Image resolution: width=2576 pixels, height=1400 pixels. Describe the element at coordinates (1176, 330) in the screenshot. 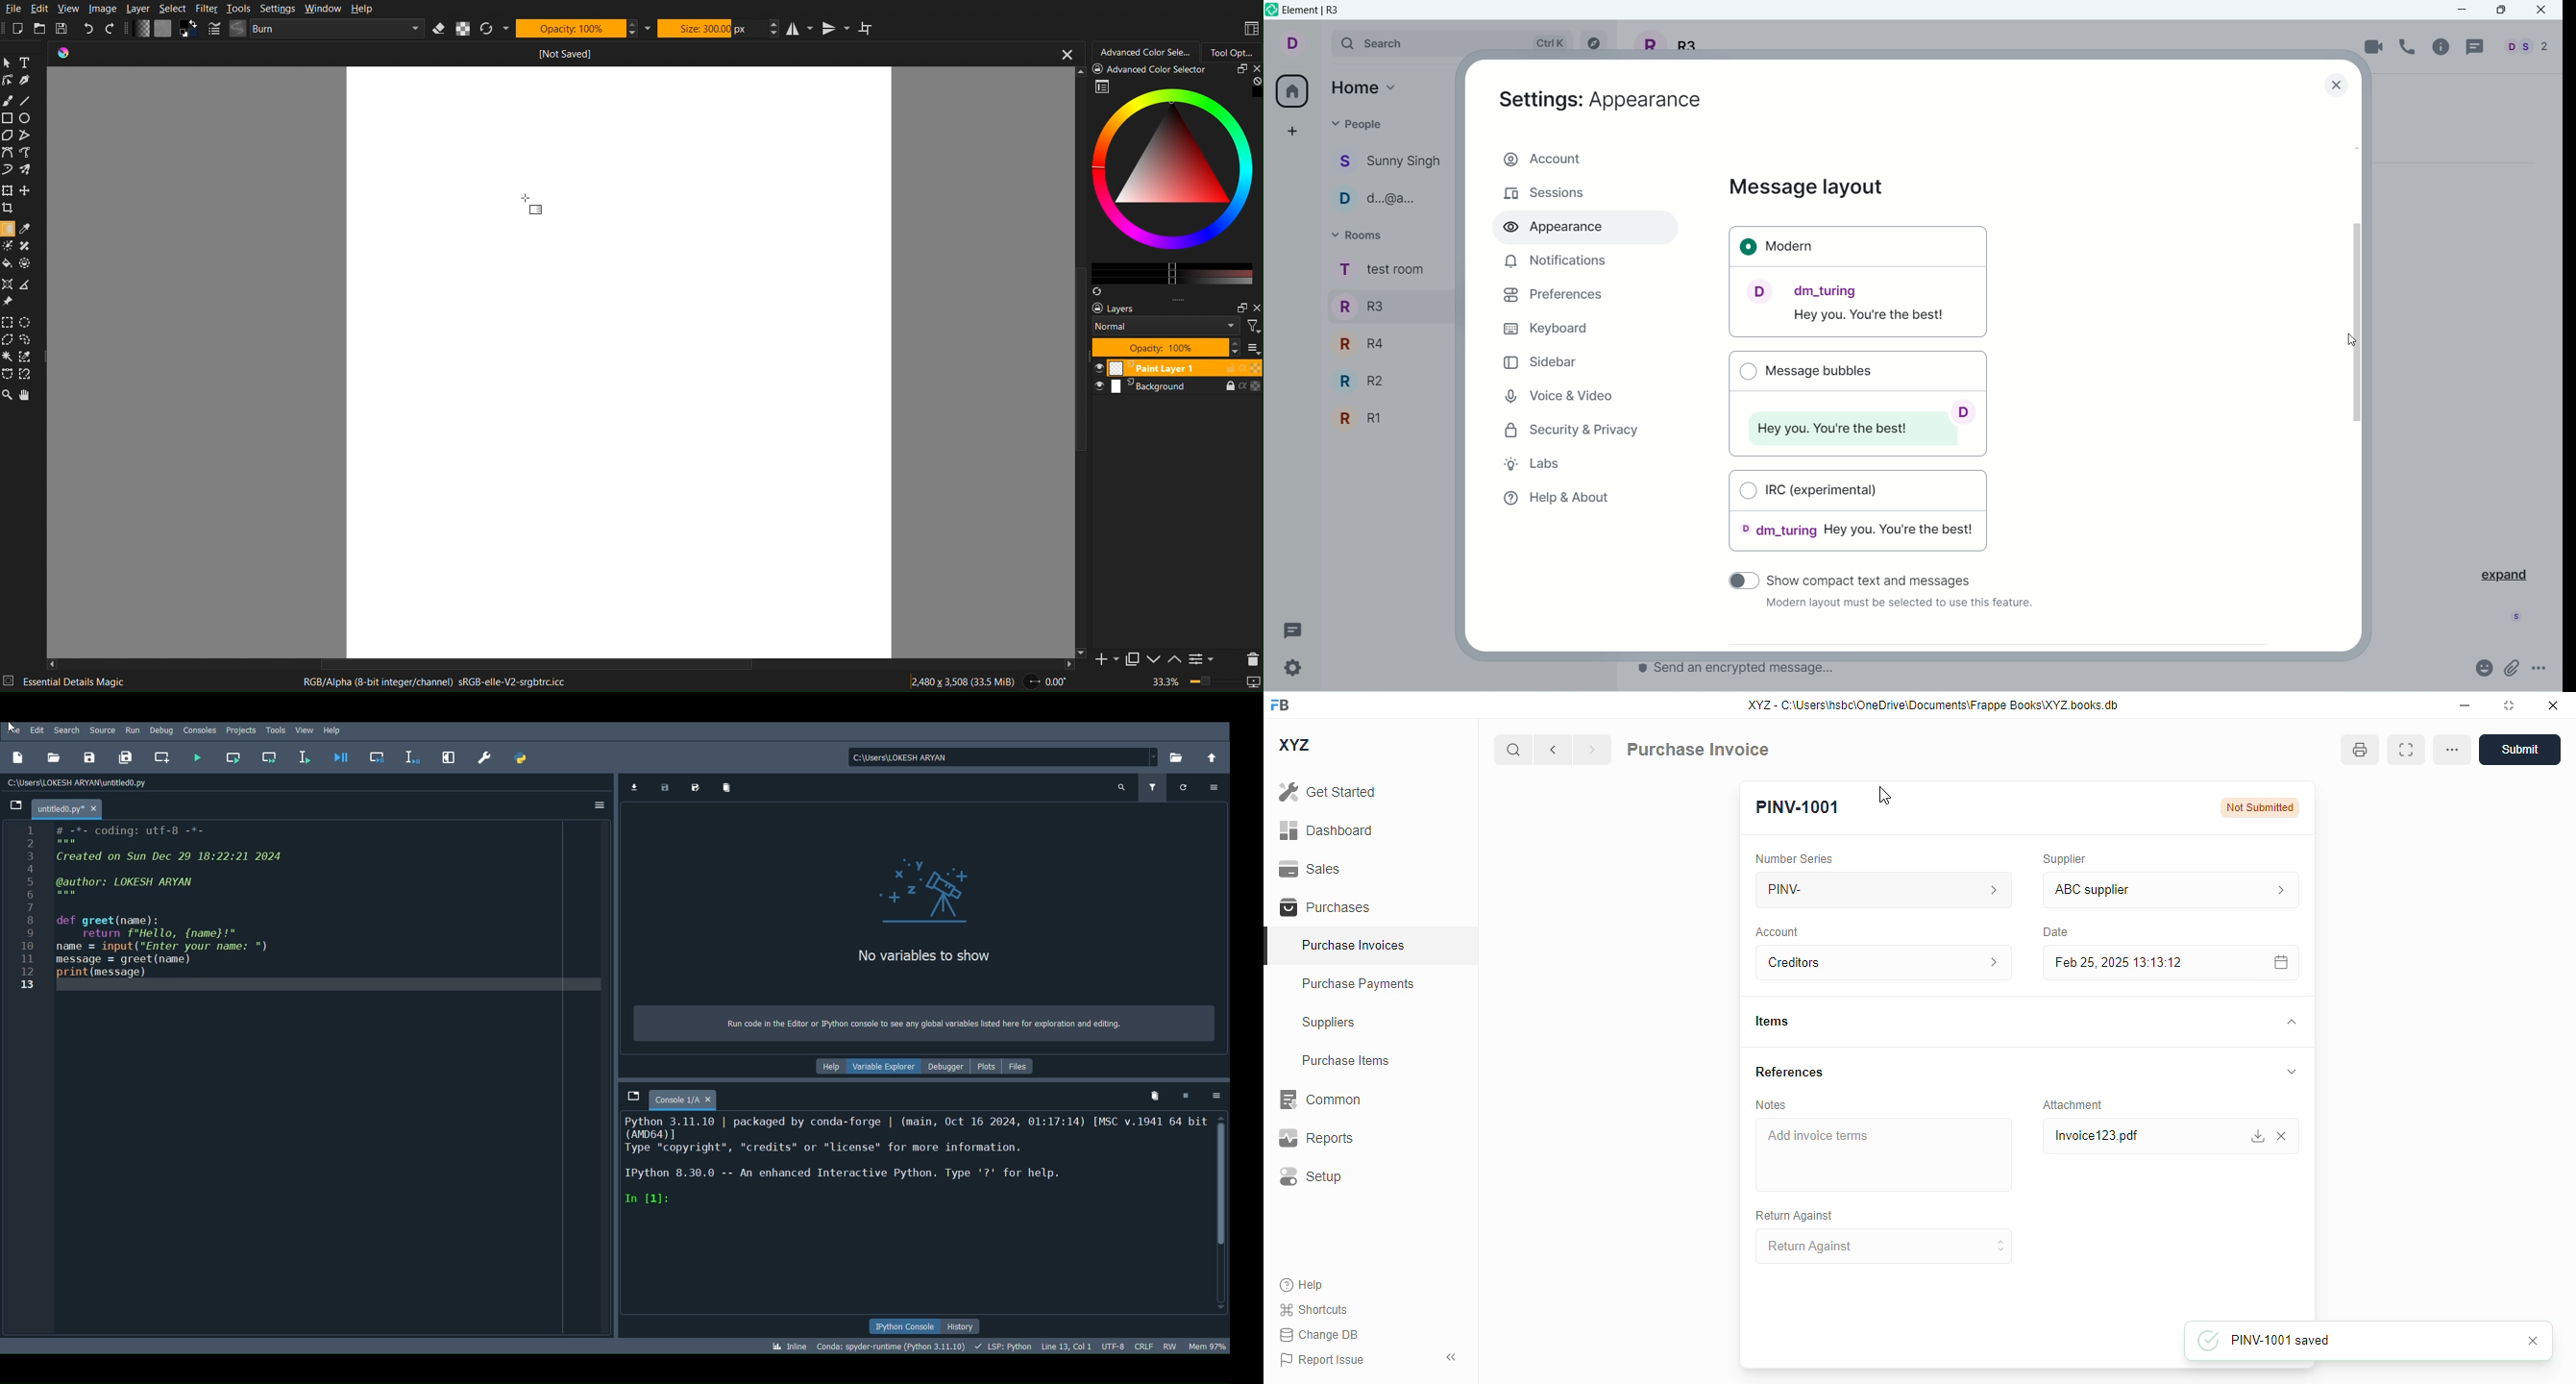

I see `Layer Settings` at that location.